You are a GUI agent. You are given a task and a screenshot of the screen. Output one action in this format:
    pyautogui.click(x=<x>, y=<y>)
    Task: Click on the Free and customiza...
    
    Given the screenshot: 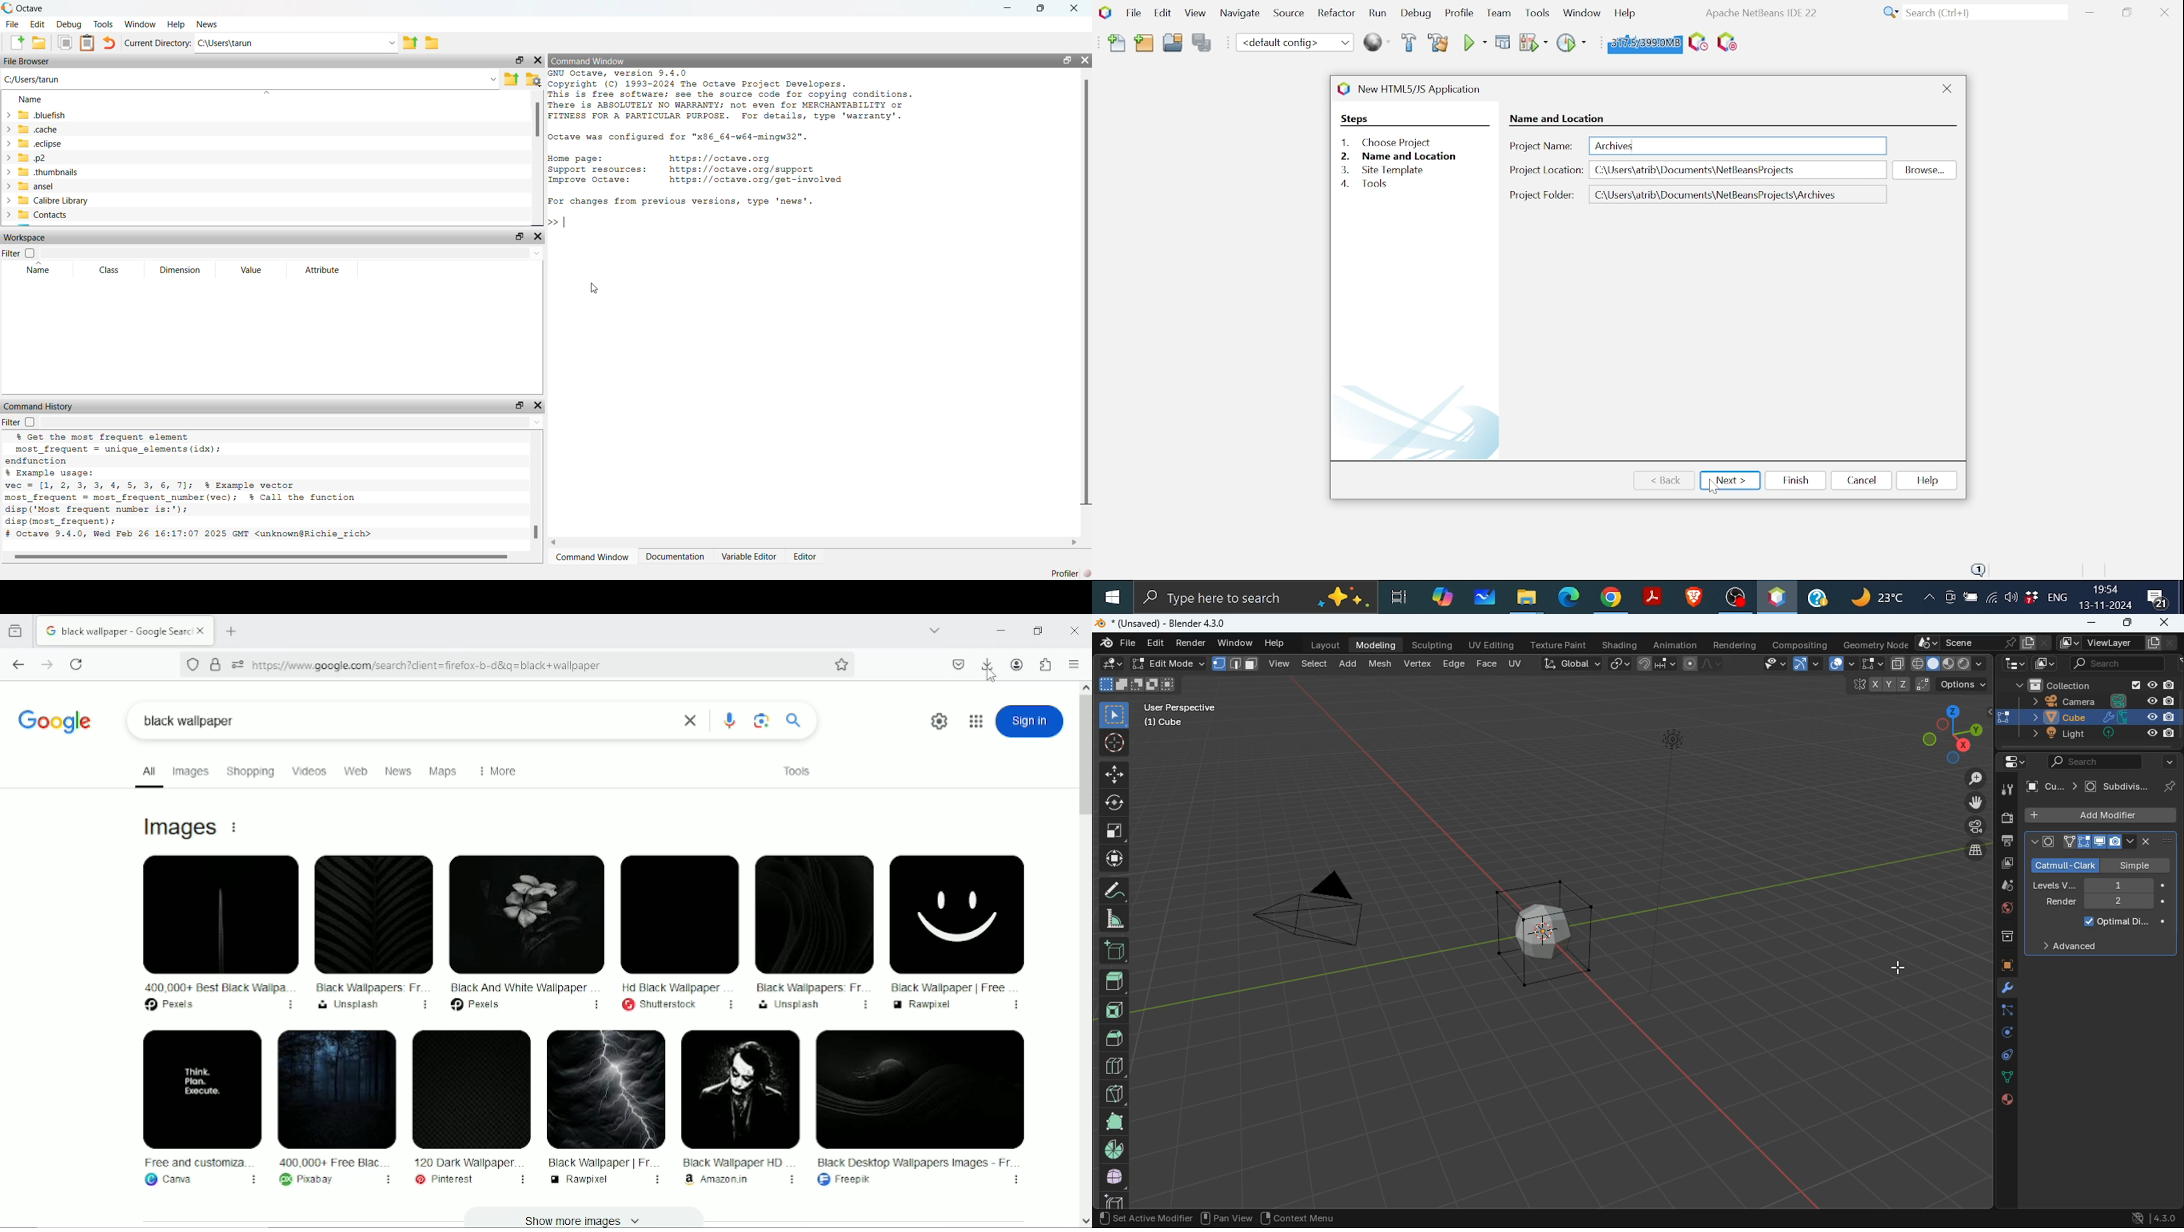 What is the action you would take?
    pyautogui.click(x=198, y=1109)
    